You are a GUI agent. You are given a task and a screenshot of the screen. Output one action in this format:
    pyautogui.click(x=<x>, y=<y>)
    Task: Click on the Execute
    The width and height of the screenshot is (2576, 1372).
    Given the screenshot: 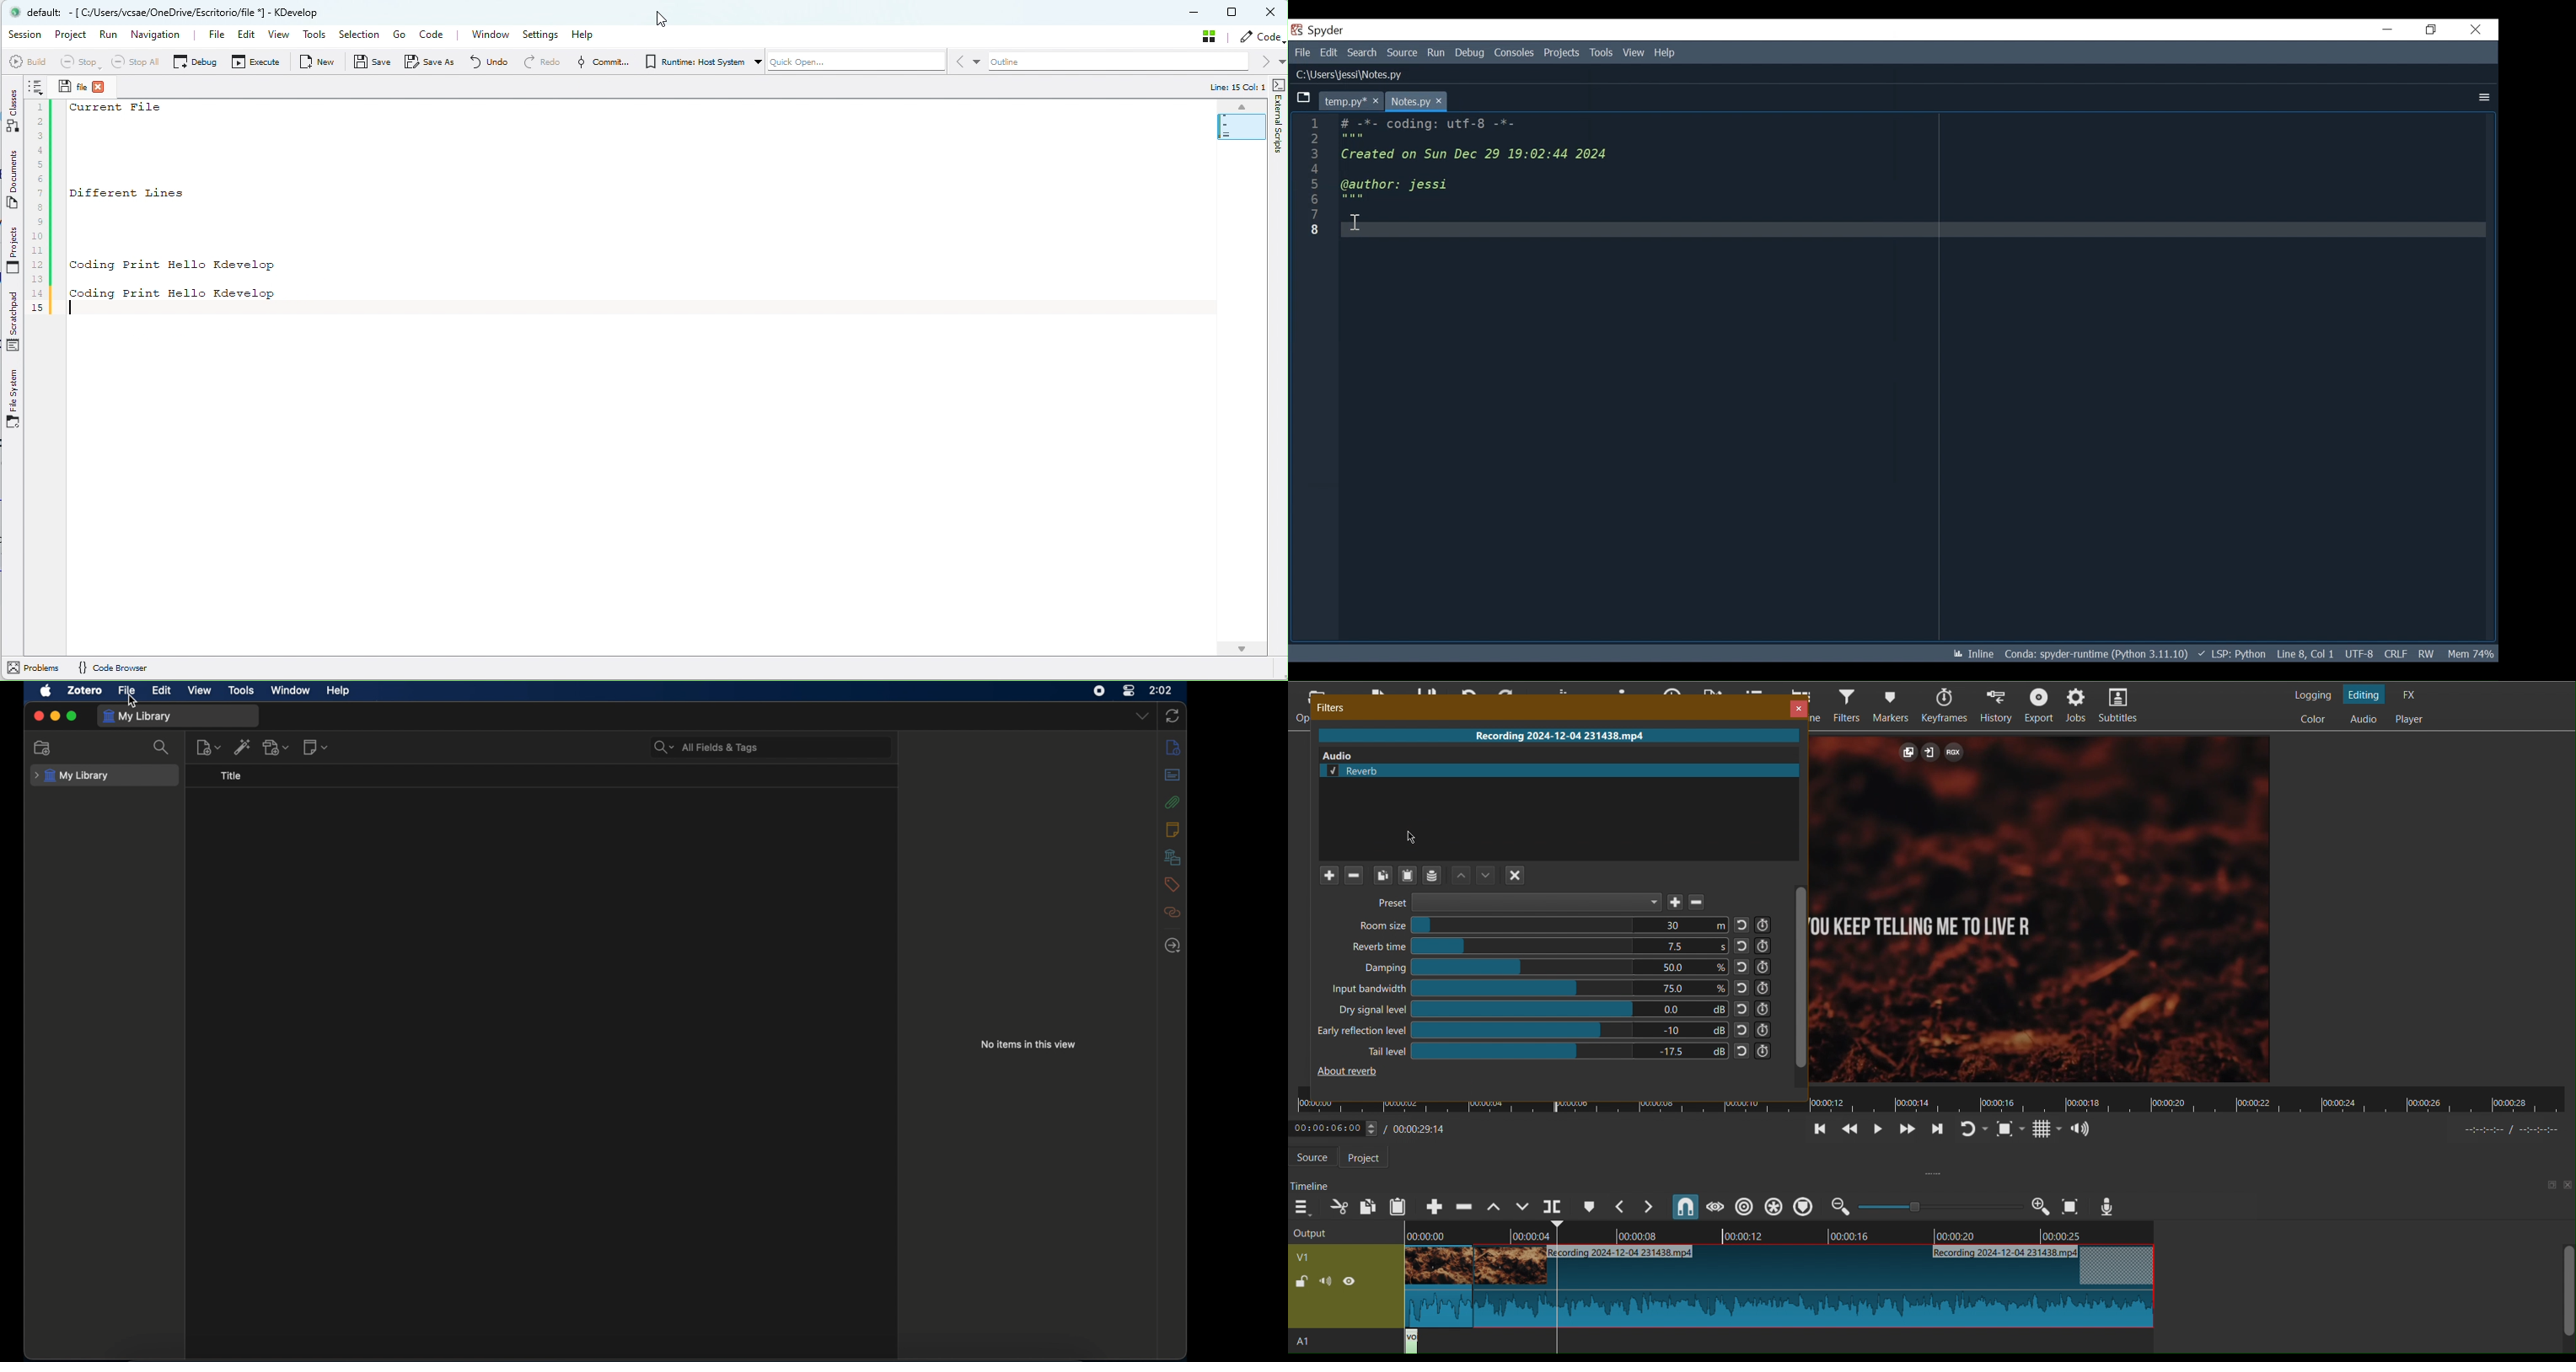 What is the action you would take?
    pyautogui.click(x=258, y=64)
    